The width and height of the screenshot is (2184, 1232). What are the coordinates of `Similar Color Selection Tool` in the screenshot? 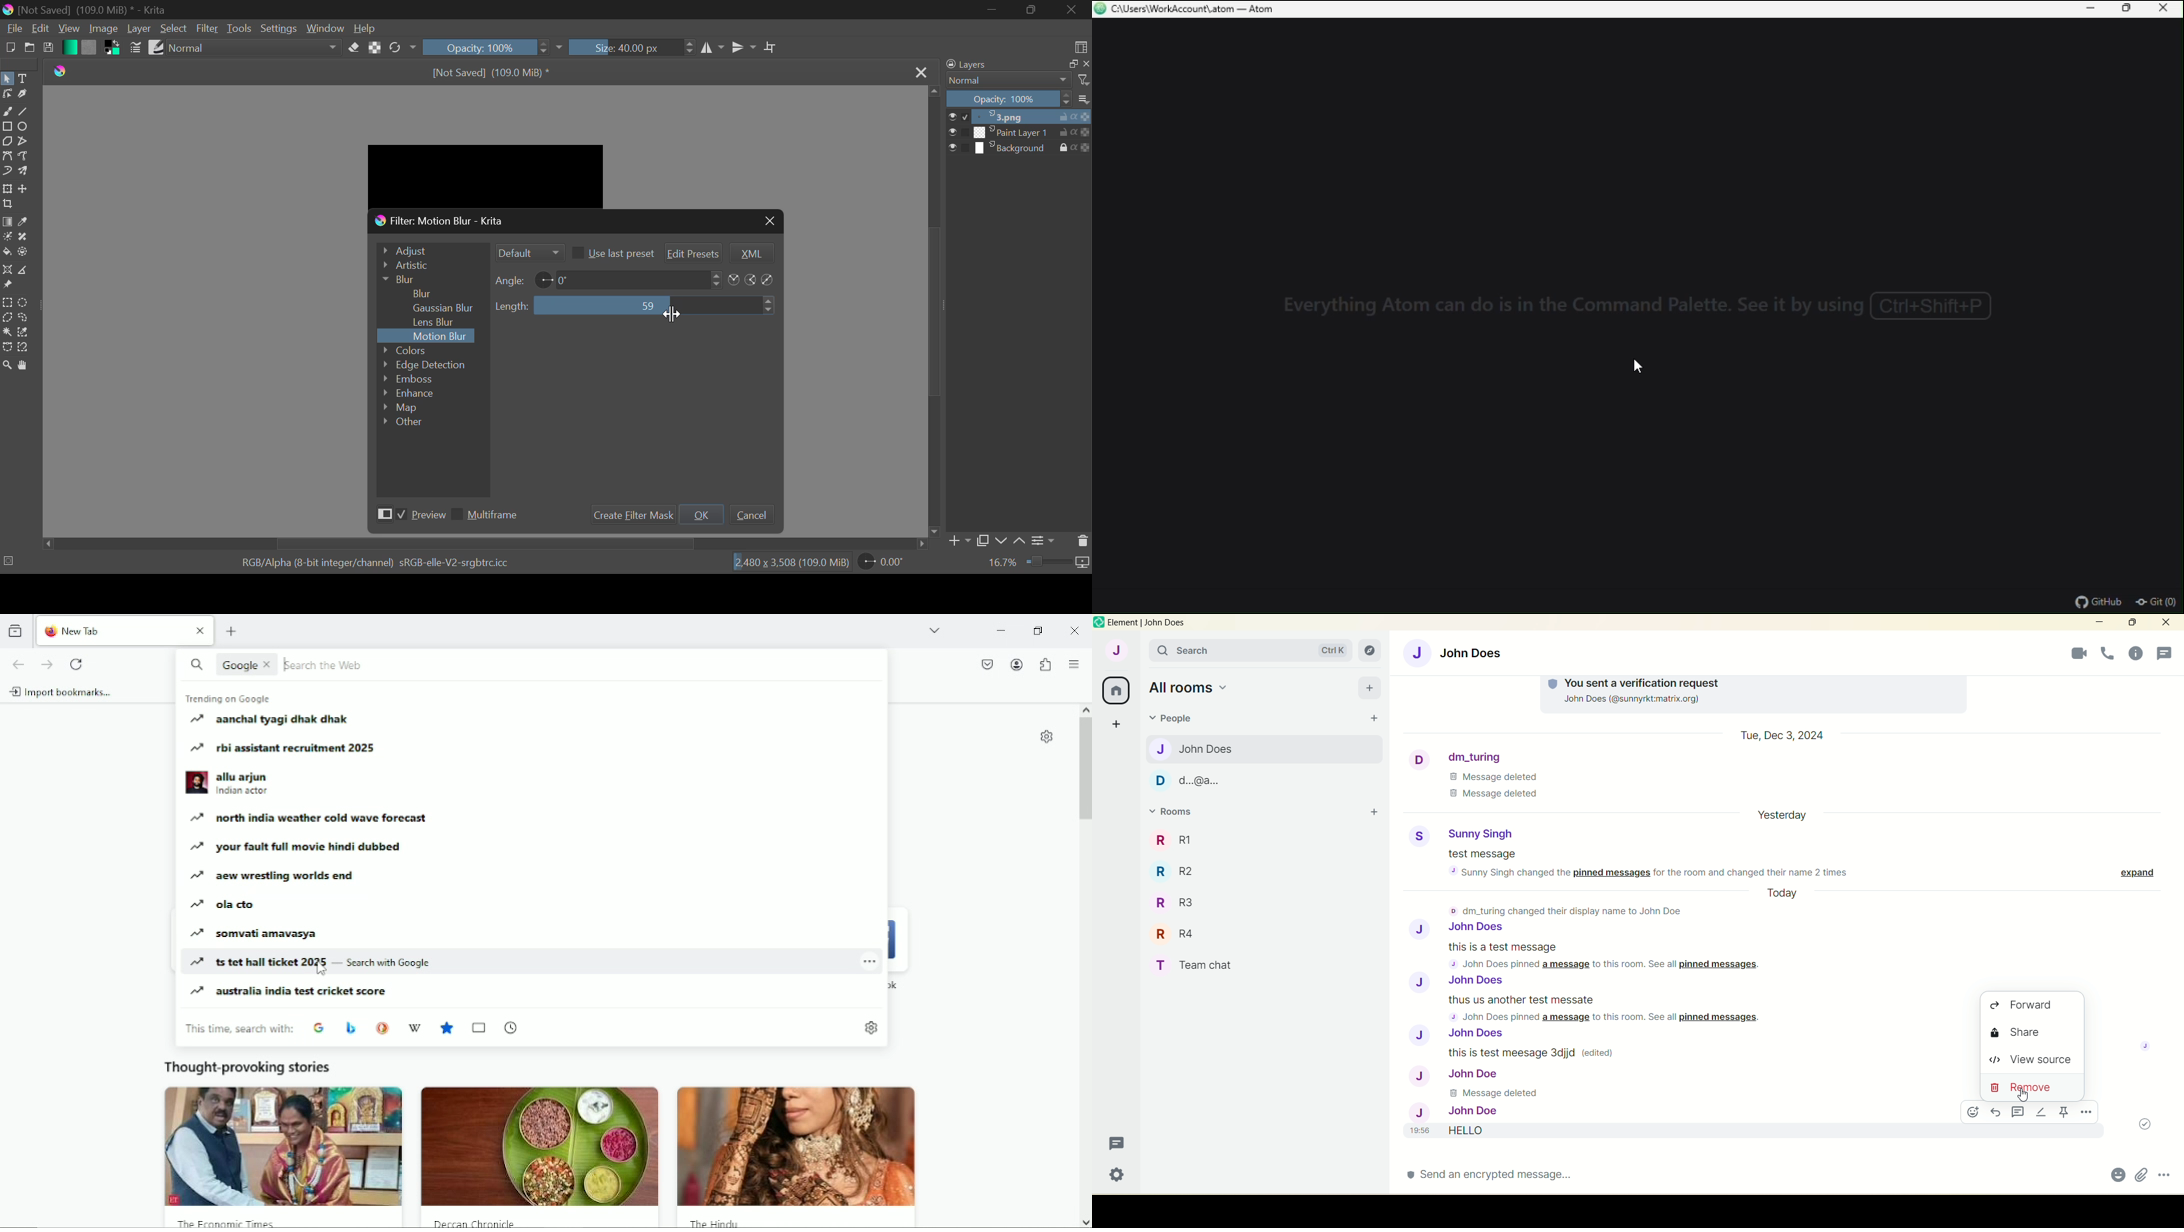 It's located at (27, 333).